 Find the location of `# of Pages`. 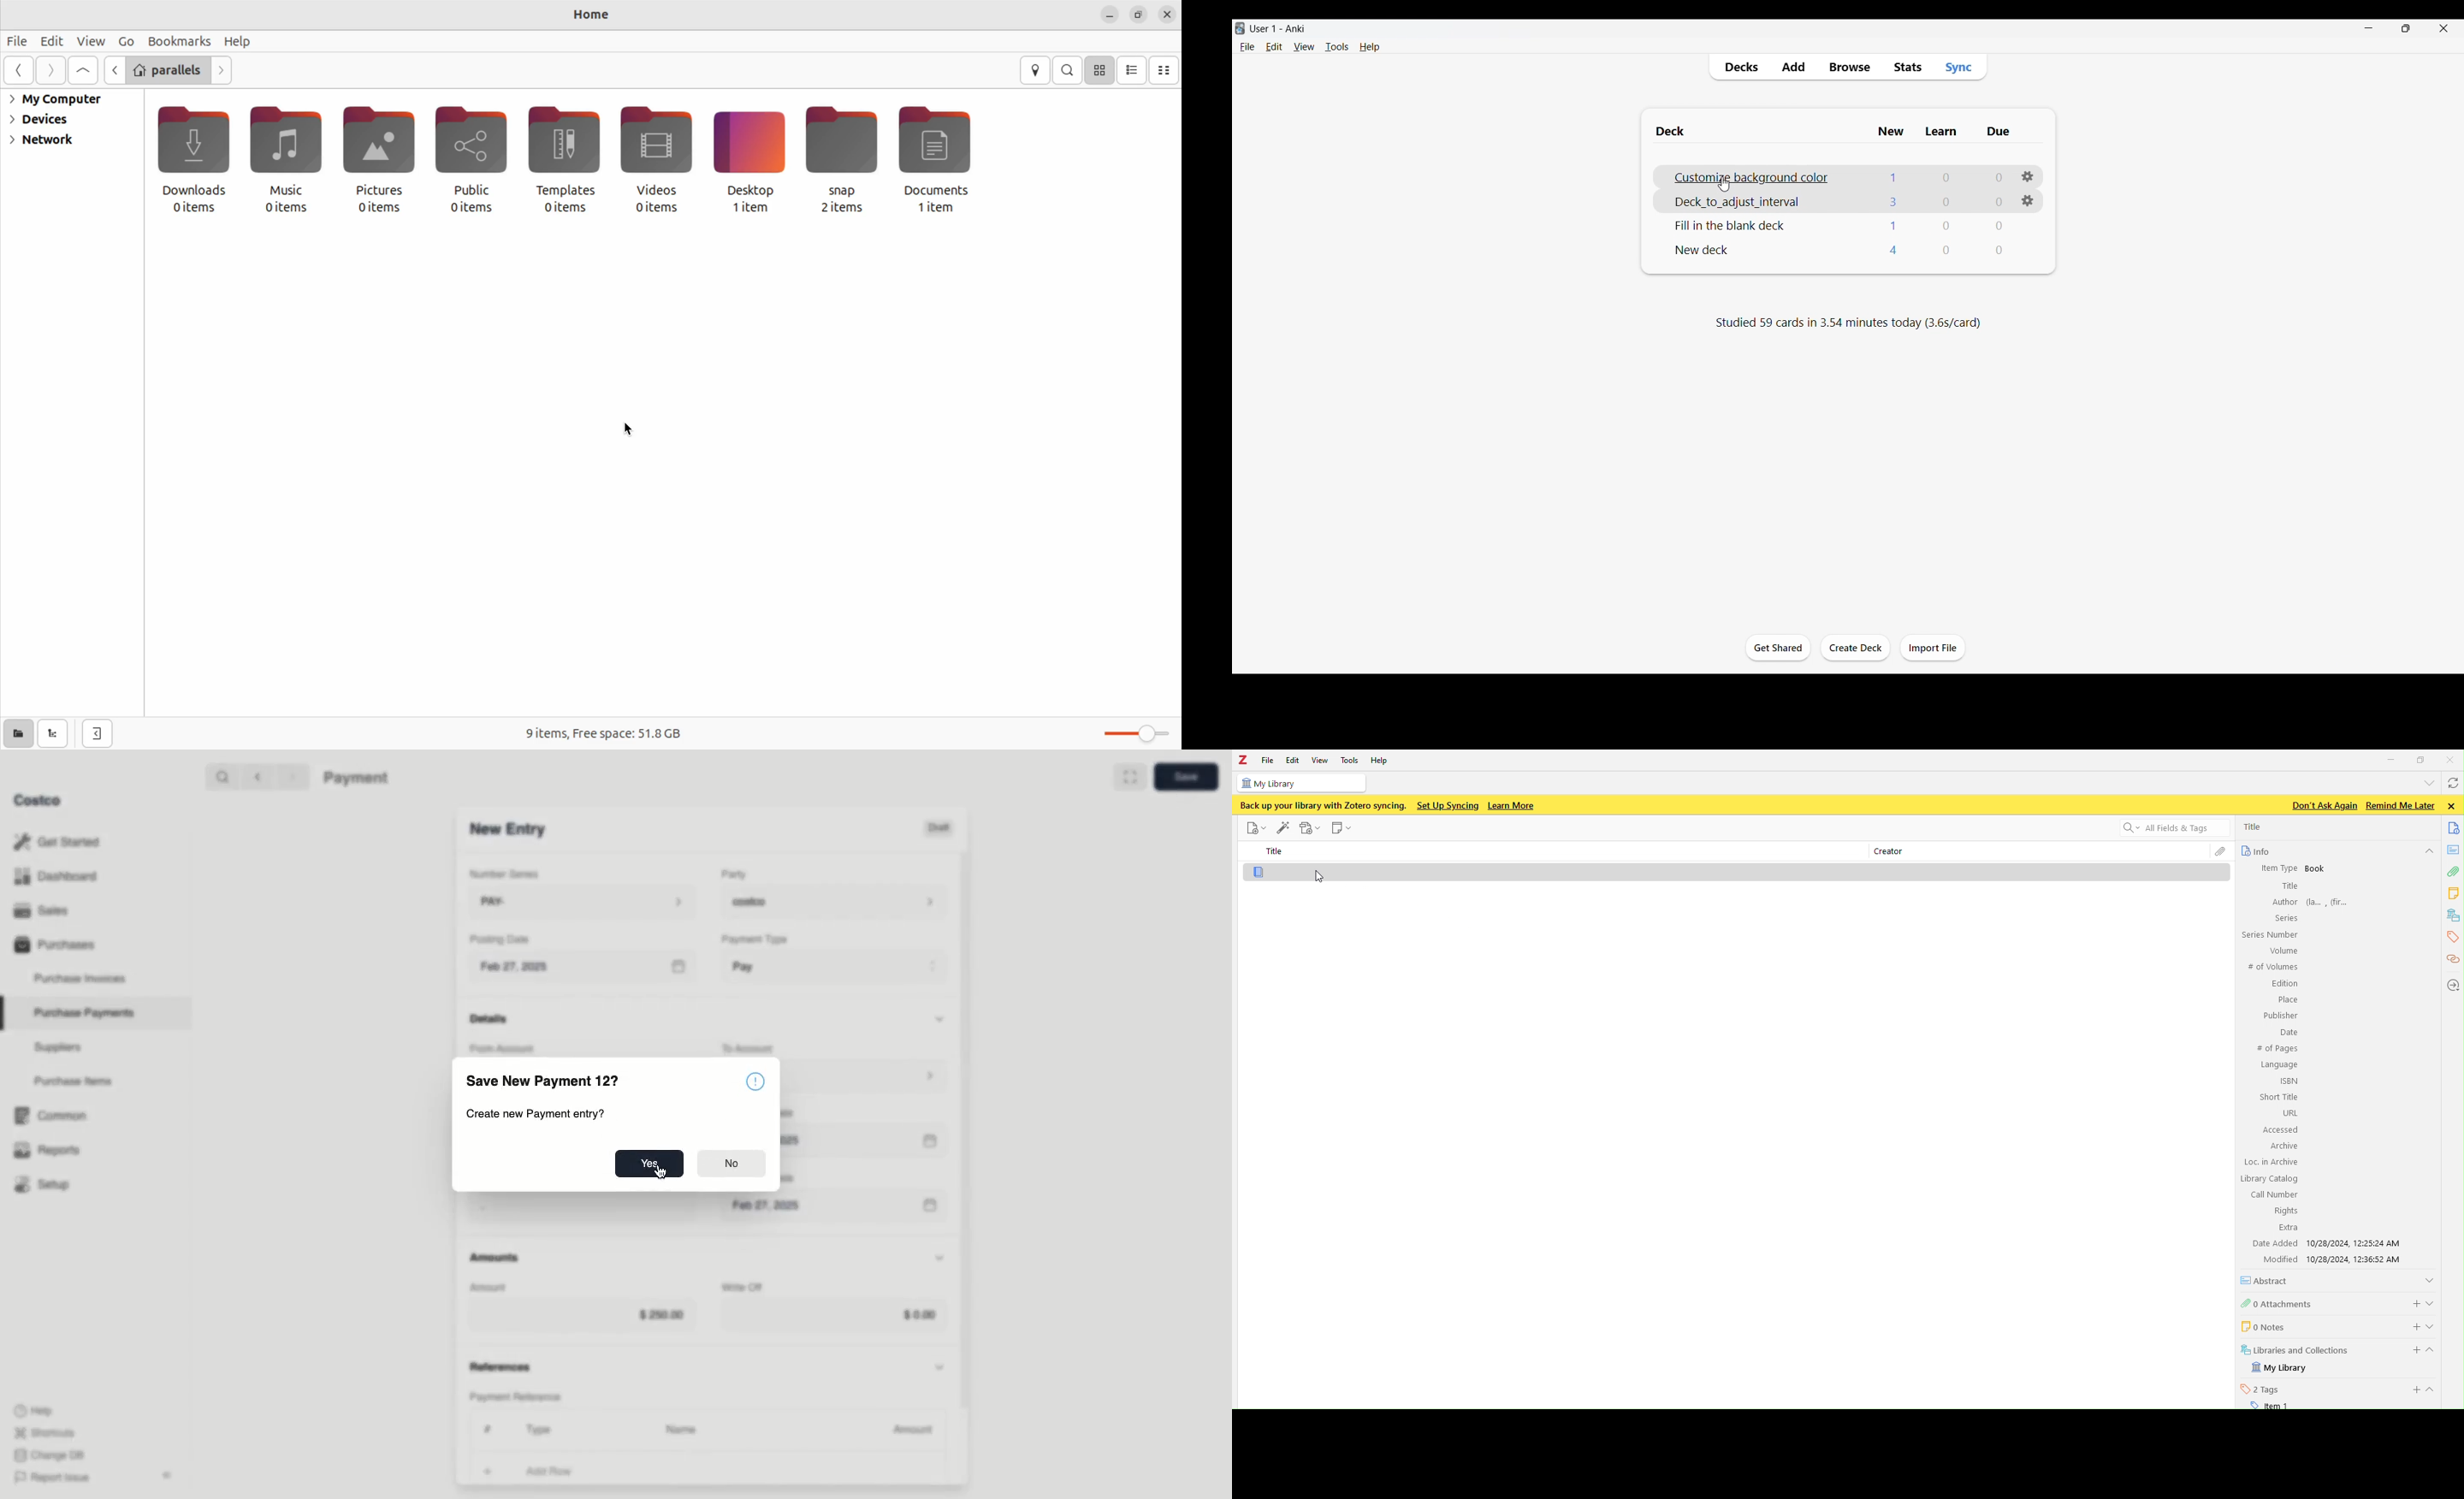

# of Pages is located at coordinates (2276, 1049).